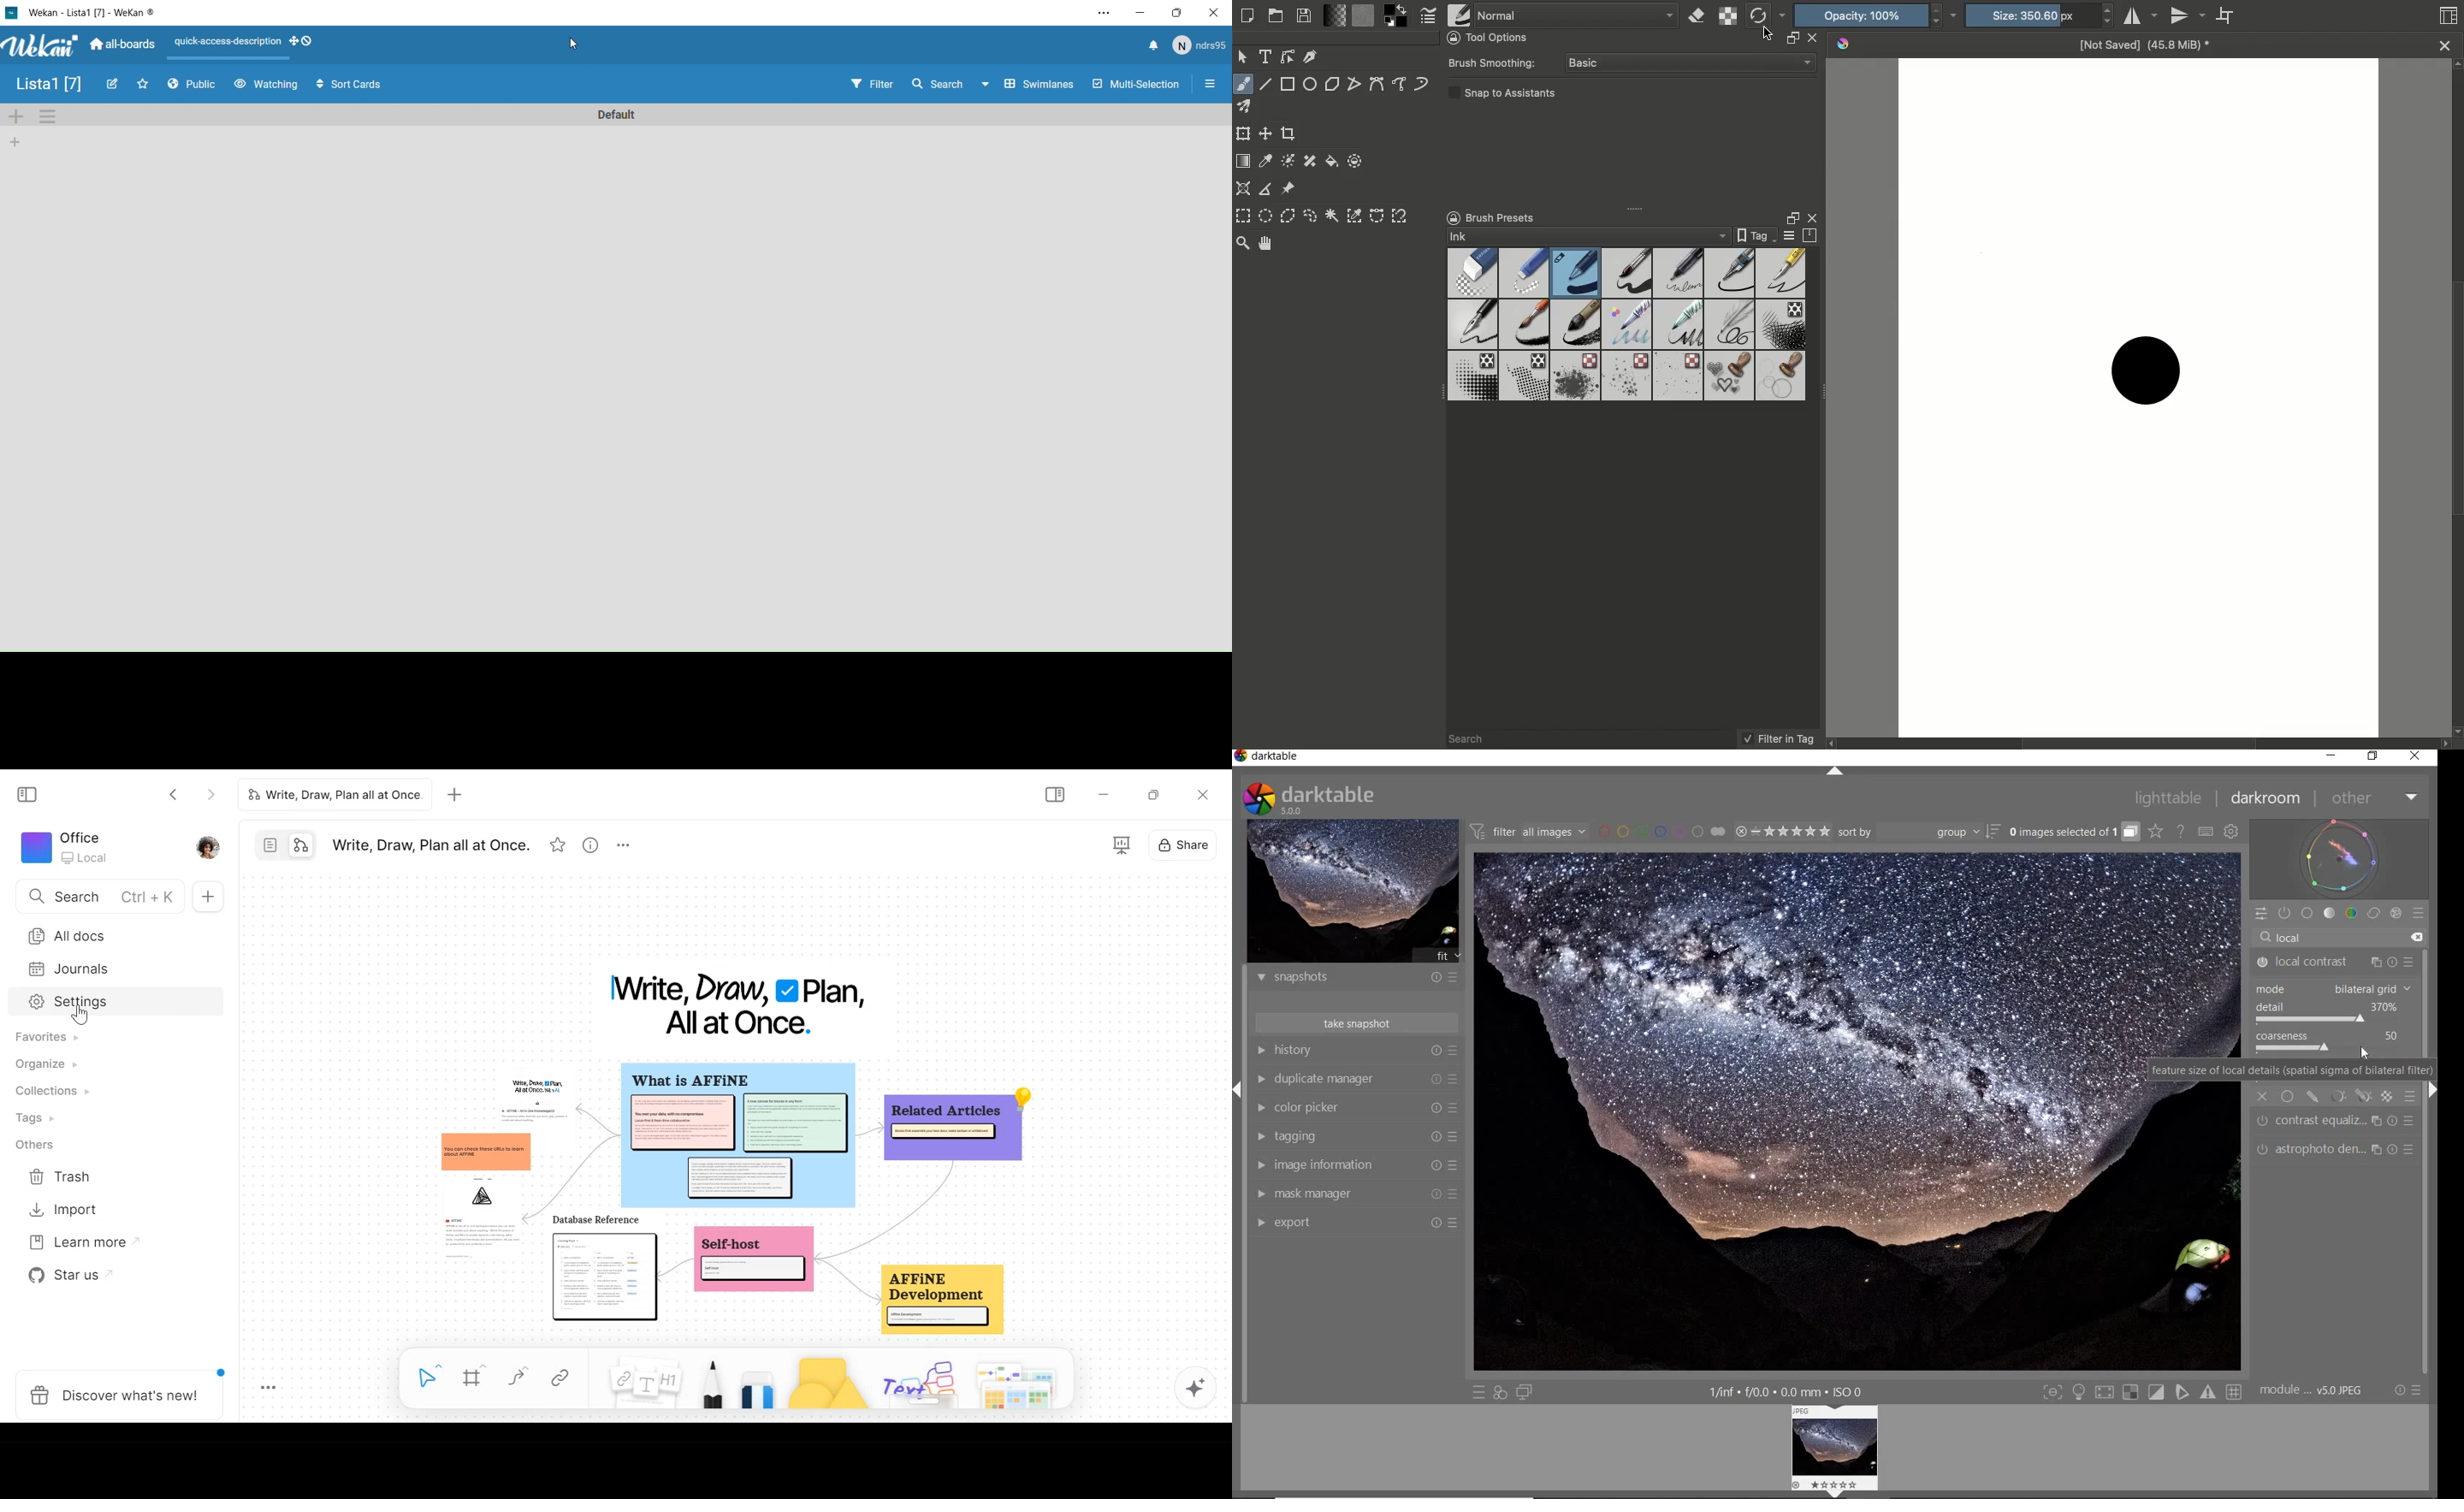 This screenshot has height=1512, width=2464. What do you see at coordinates (173, 794) in the screenshot?
I see `Click to go back` at bounding box center [173, 794].